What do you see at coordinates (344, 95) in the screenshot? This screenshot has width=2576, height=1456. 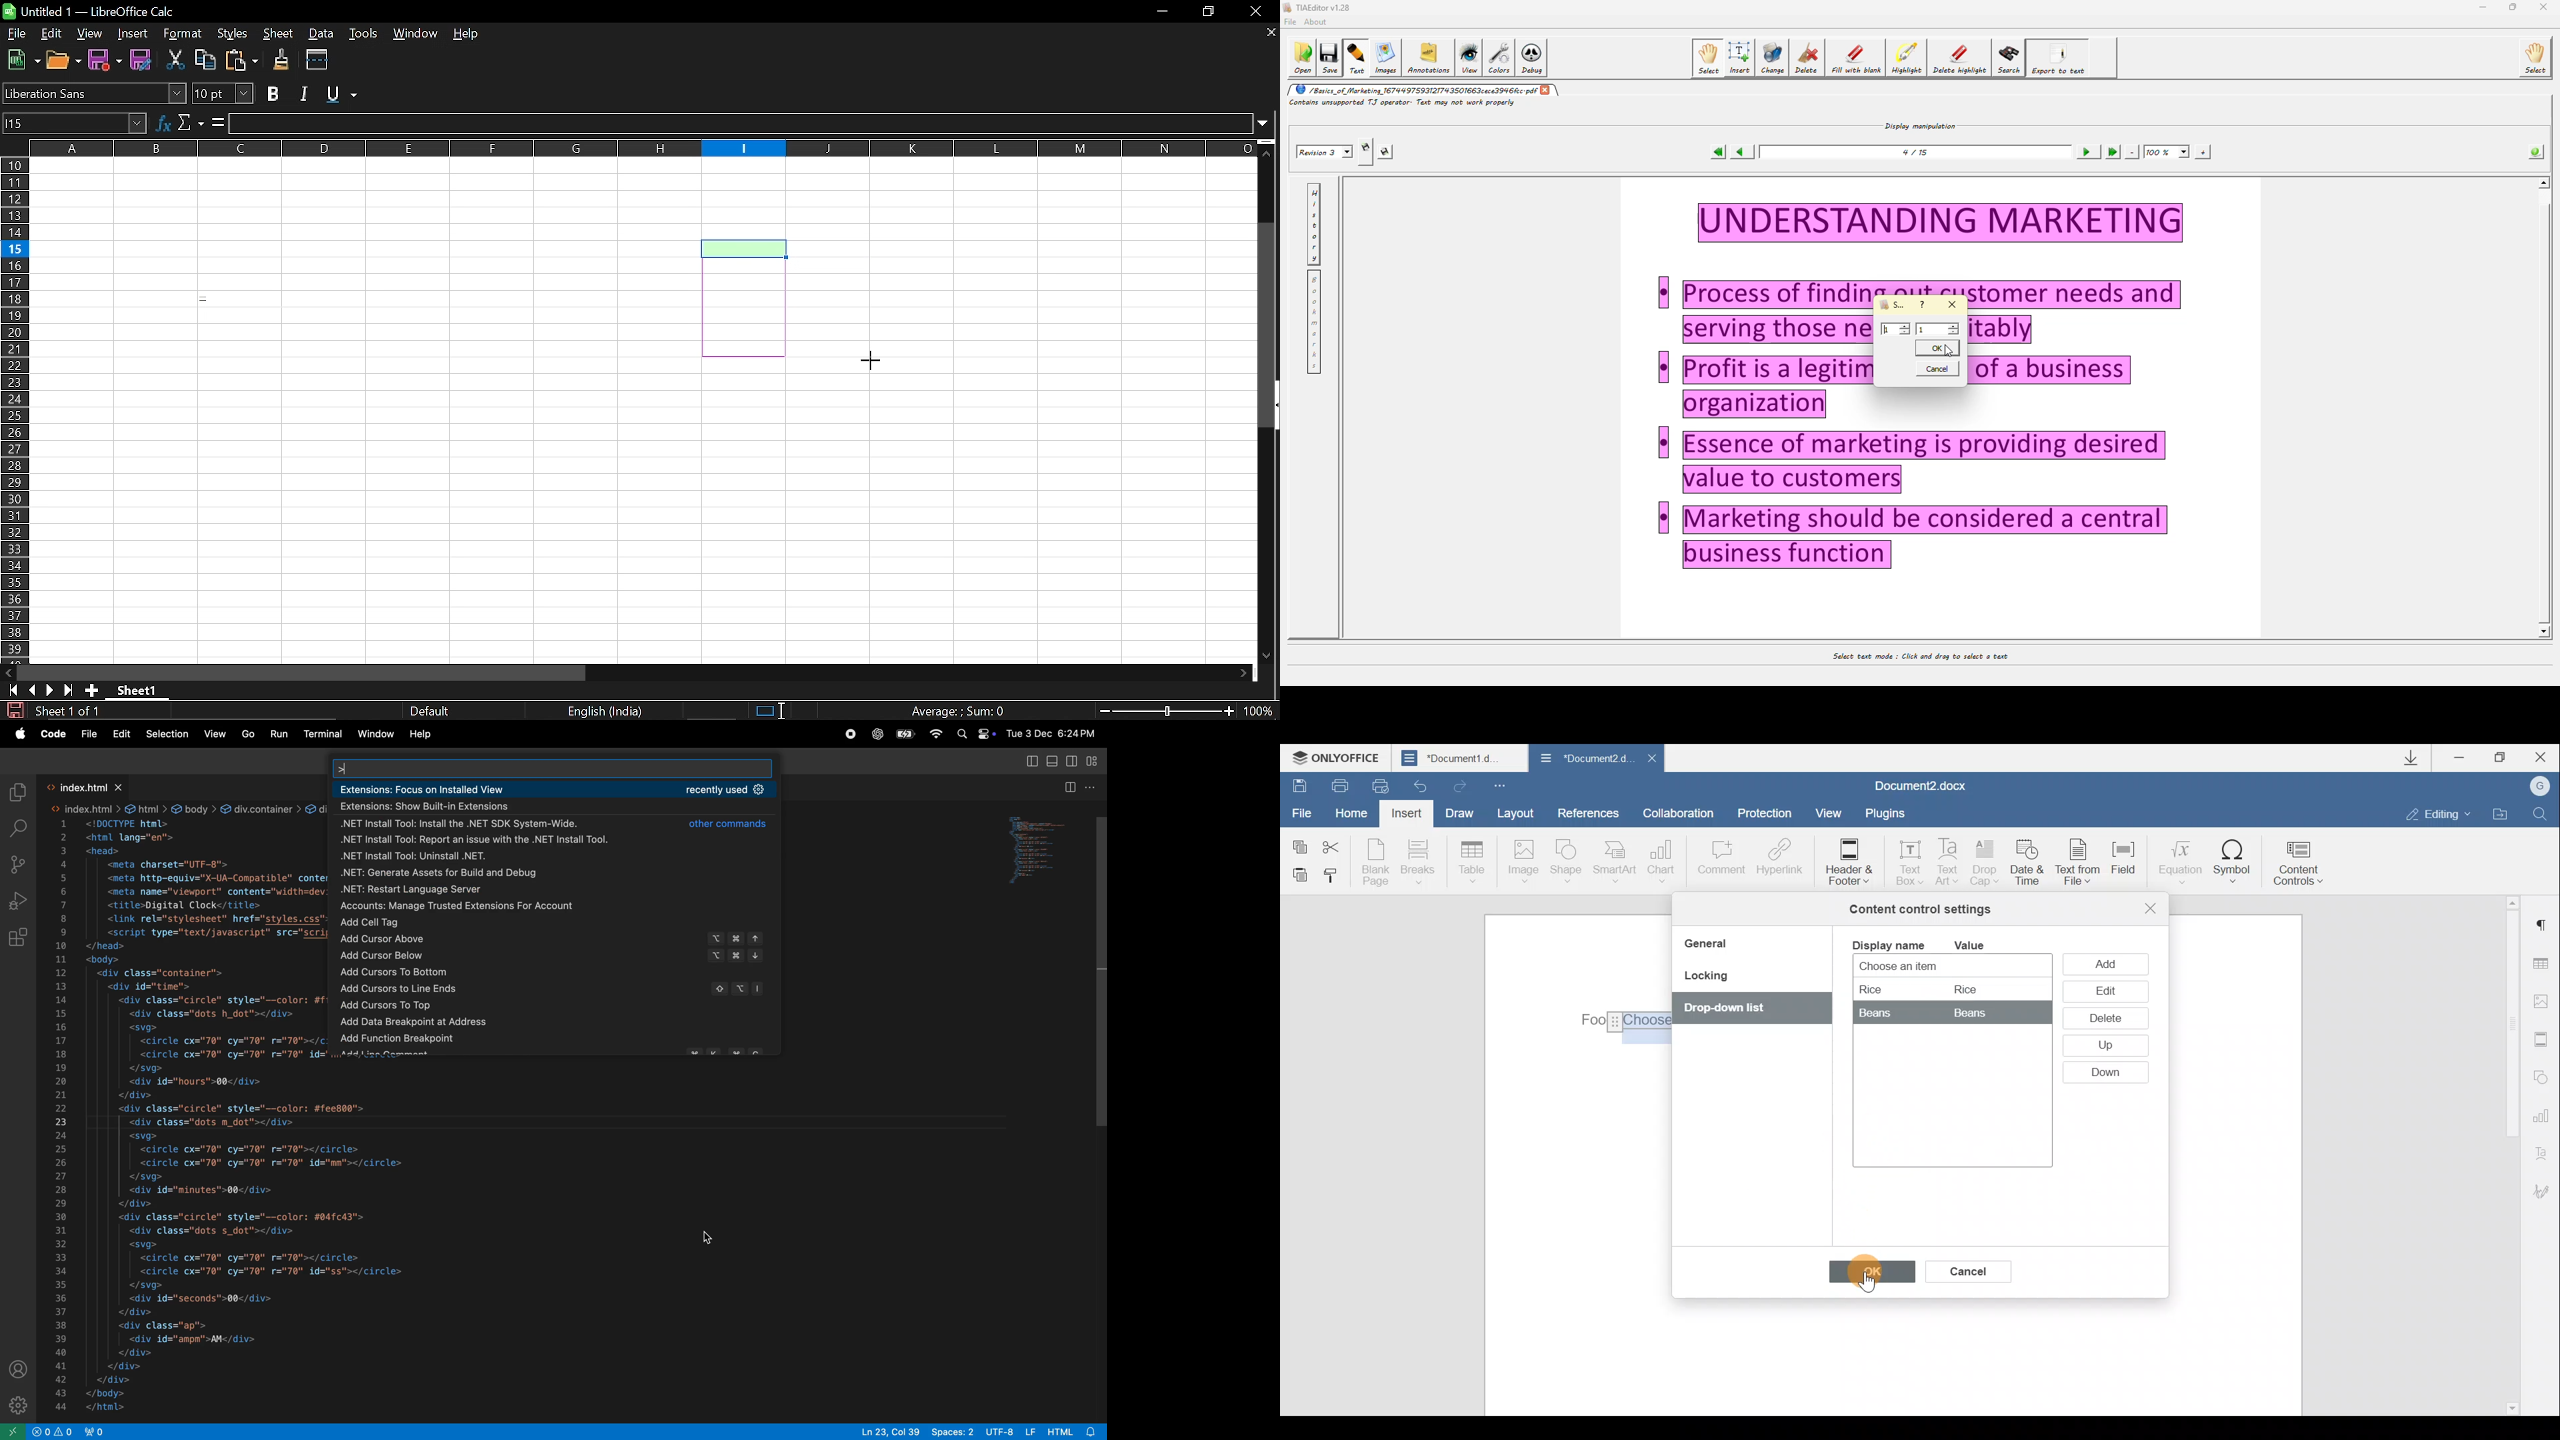 I see `Underline` at bounding box center [344, 95].